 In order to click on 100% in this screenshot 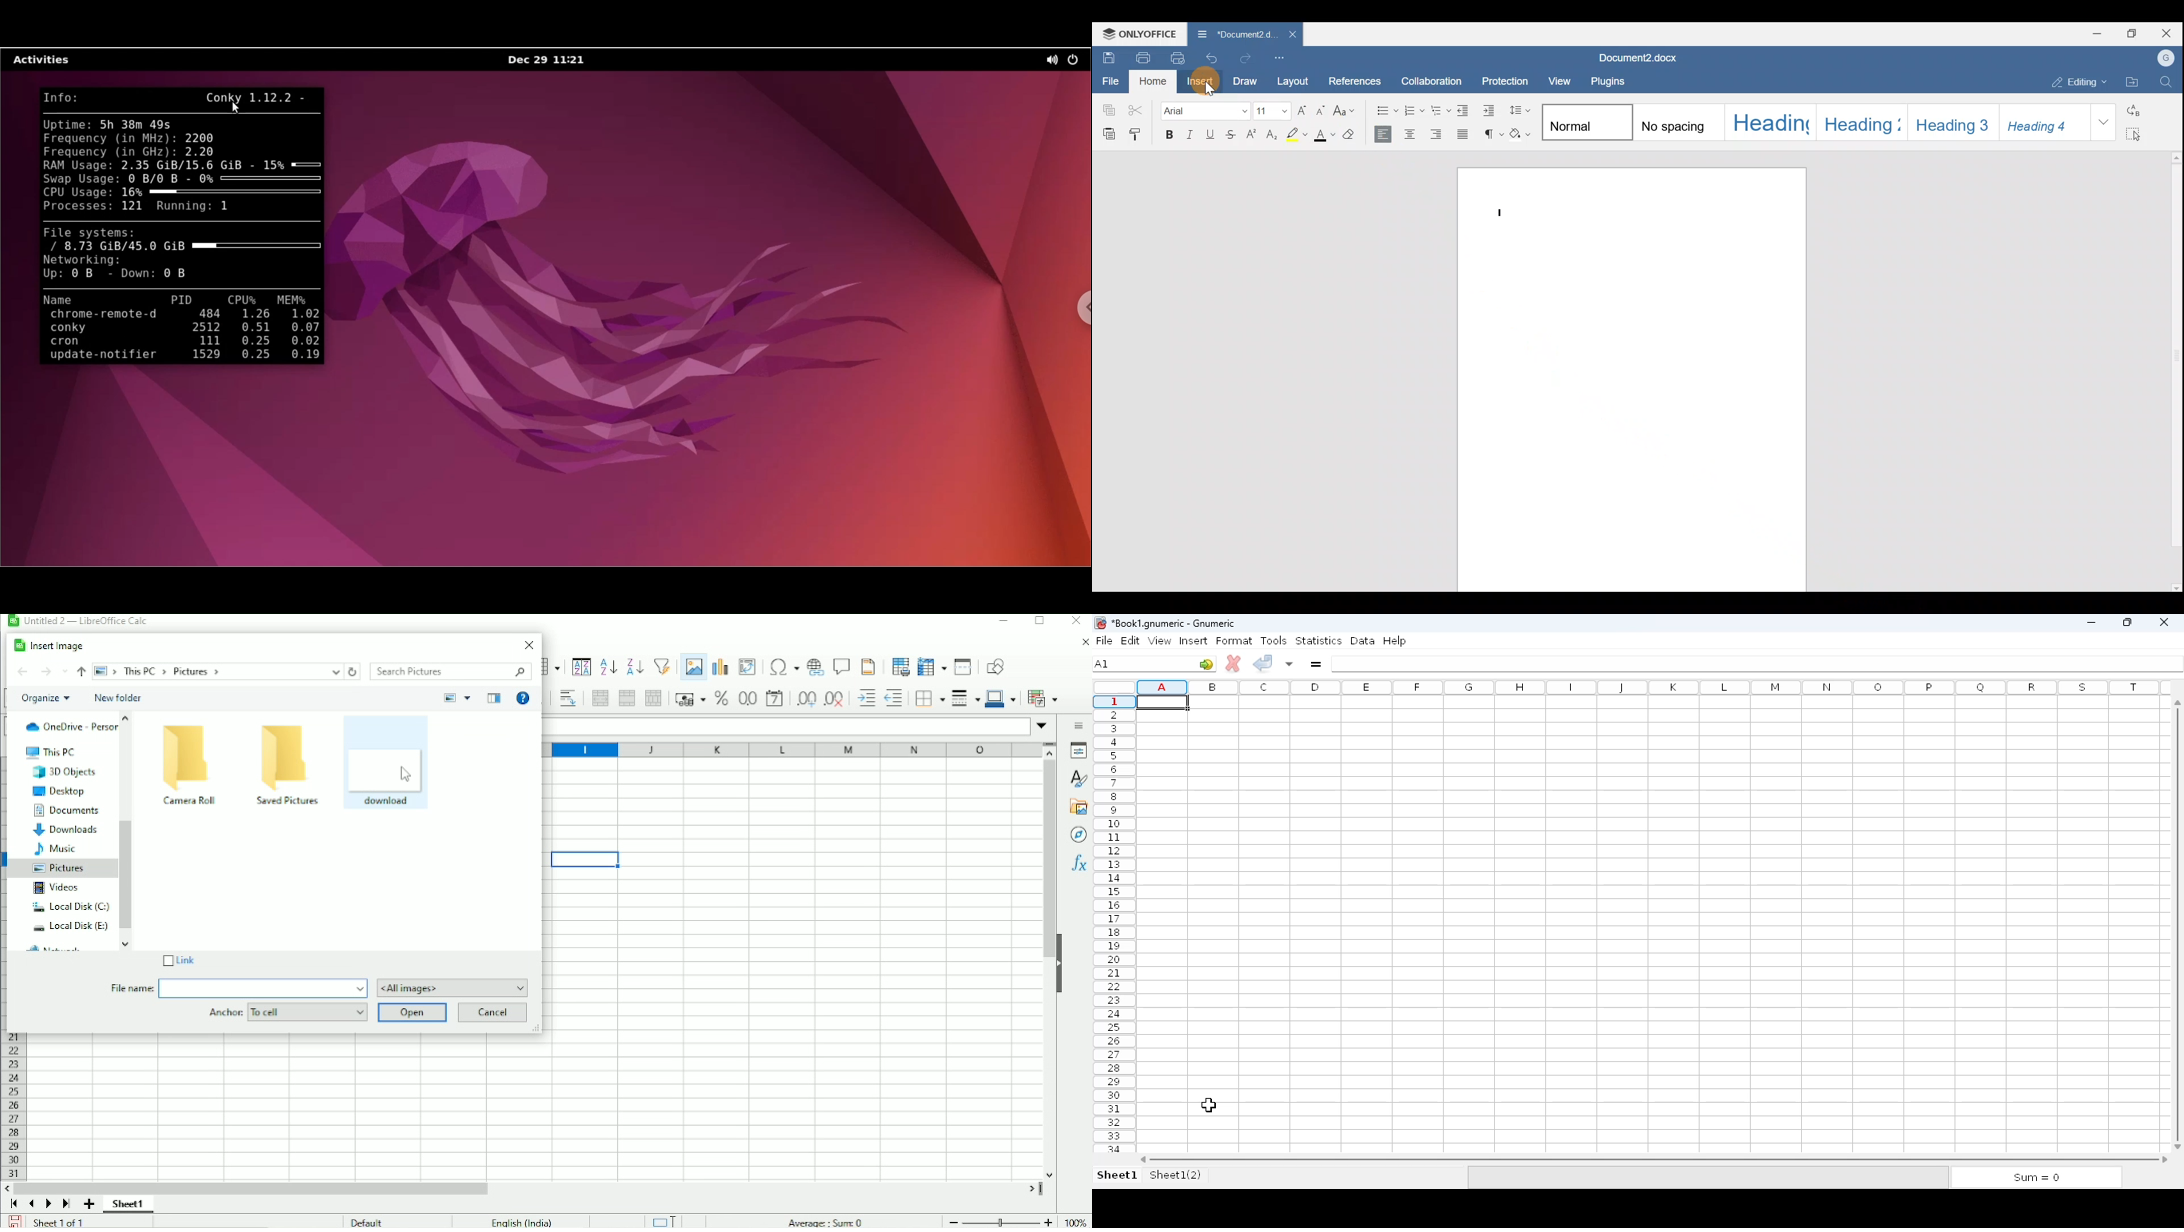, I will do `click(1077, 1222)`.